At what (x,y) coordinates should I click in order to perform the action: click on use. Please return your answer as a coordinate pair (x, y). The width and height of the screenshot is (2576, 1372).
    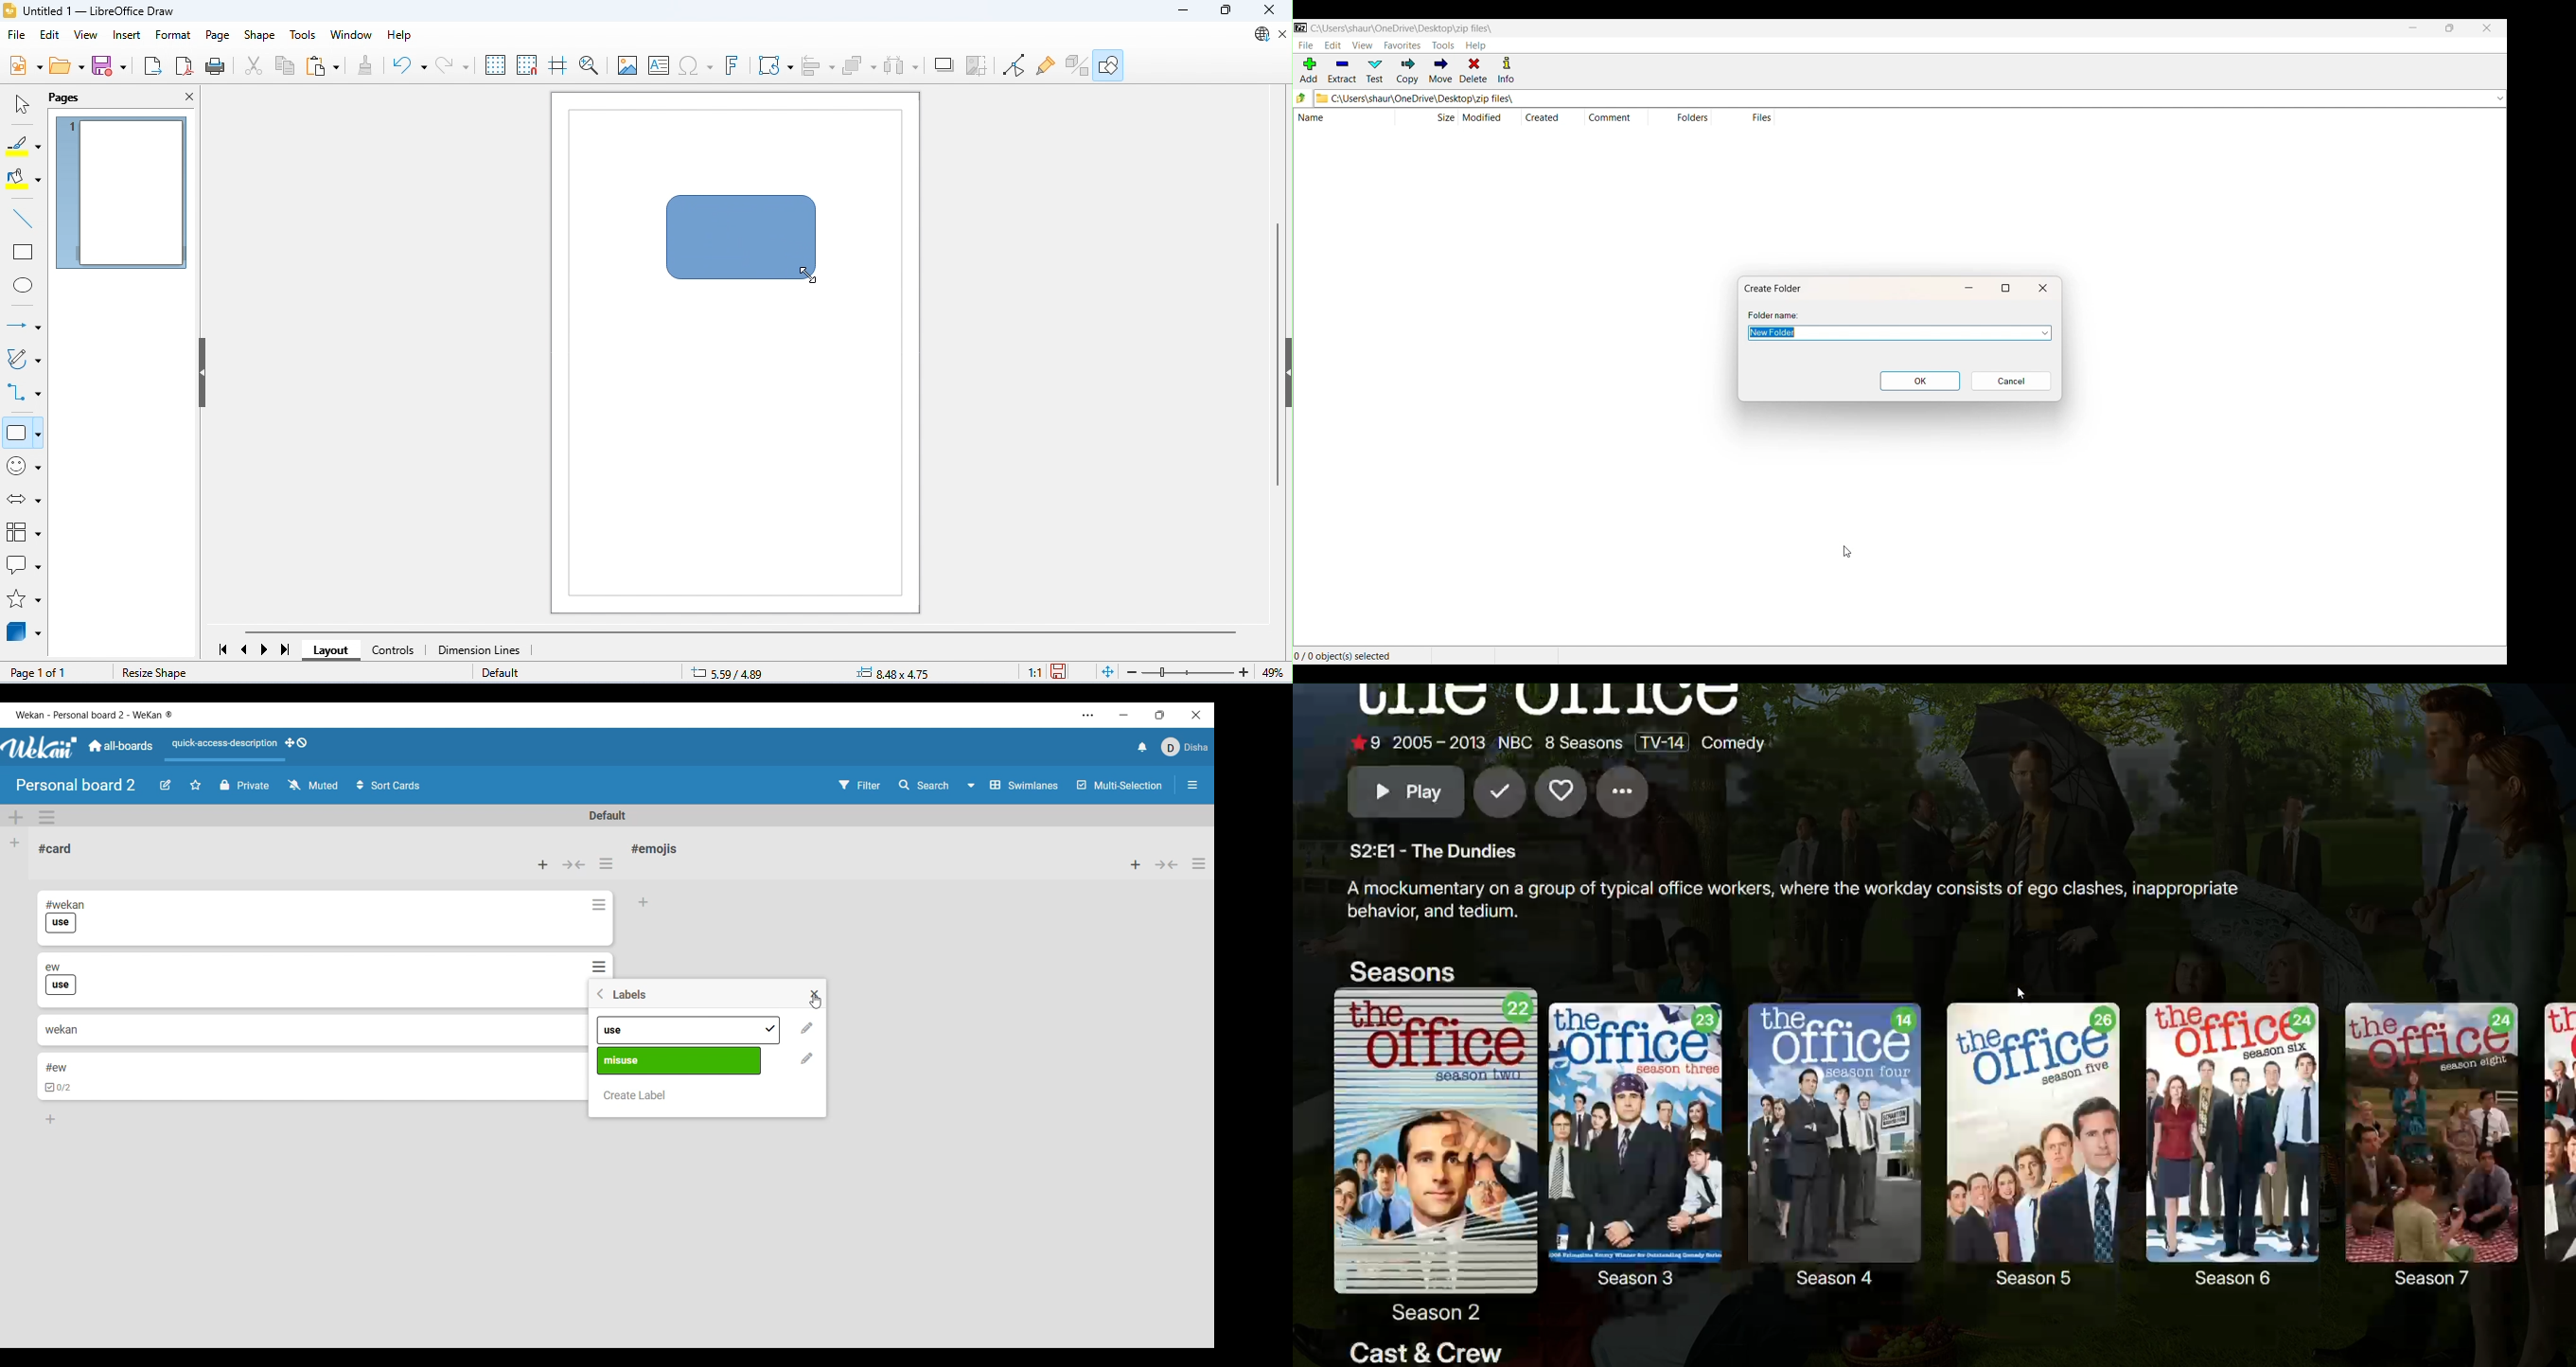
    Looking at the image, I should click on (61, 923).